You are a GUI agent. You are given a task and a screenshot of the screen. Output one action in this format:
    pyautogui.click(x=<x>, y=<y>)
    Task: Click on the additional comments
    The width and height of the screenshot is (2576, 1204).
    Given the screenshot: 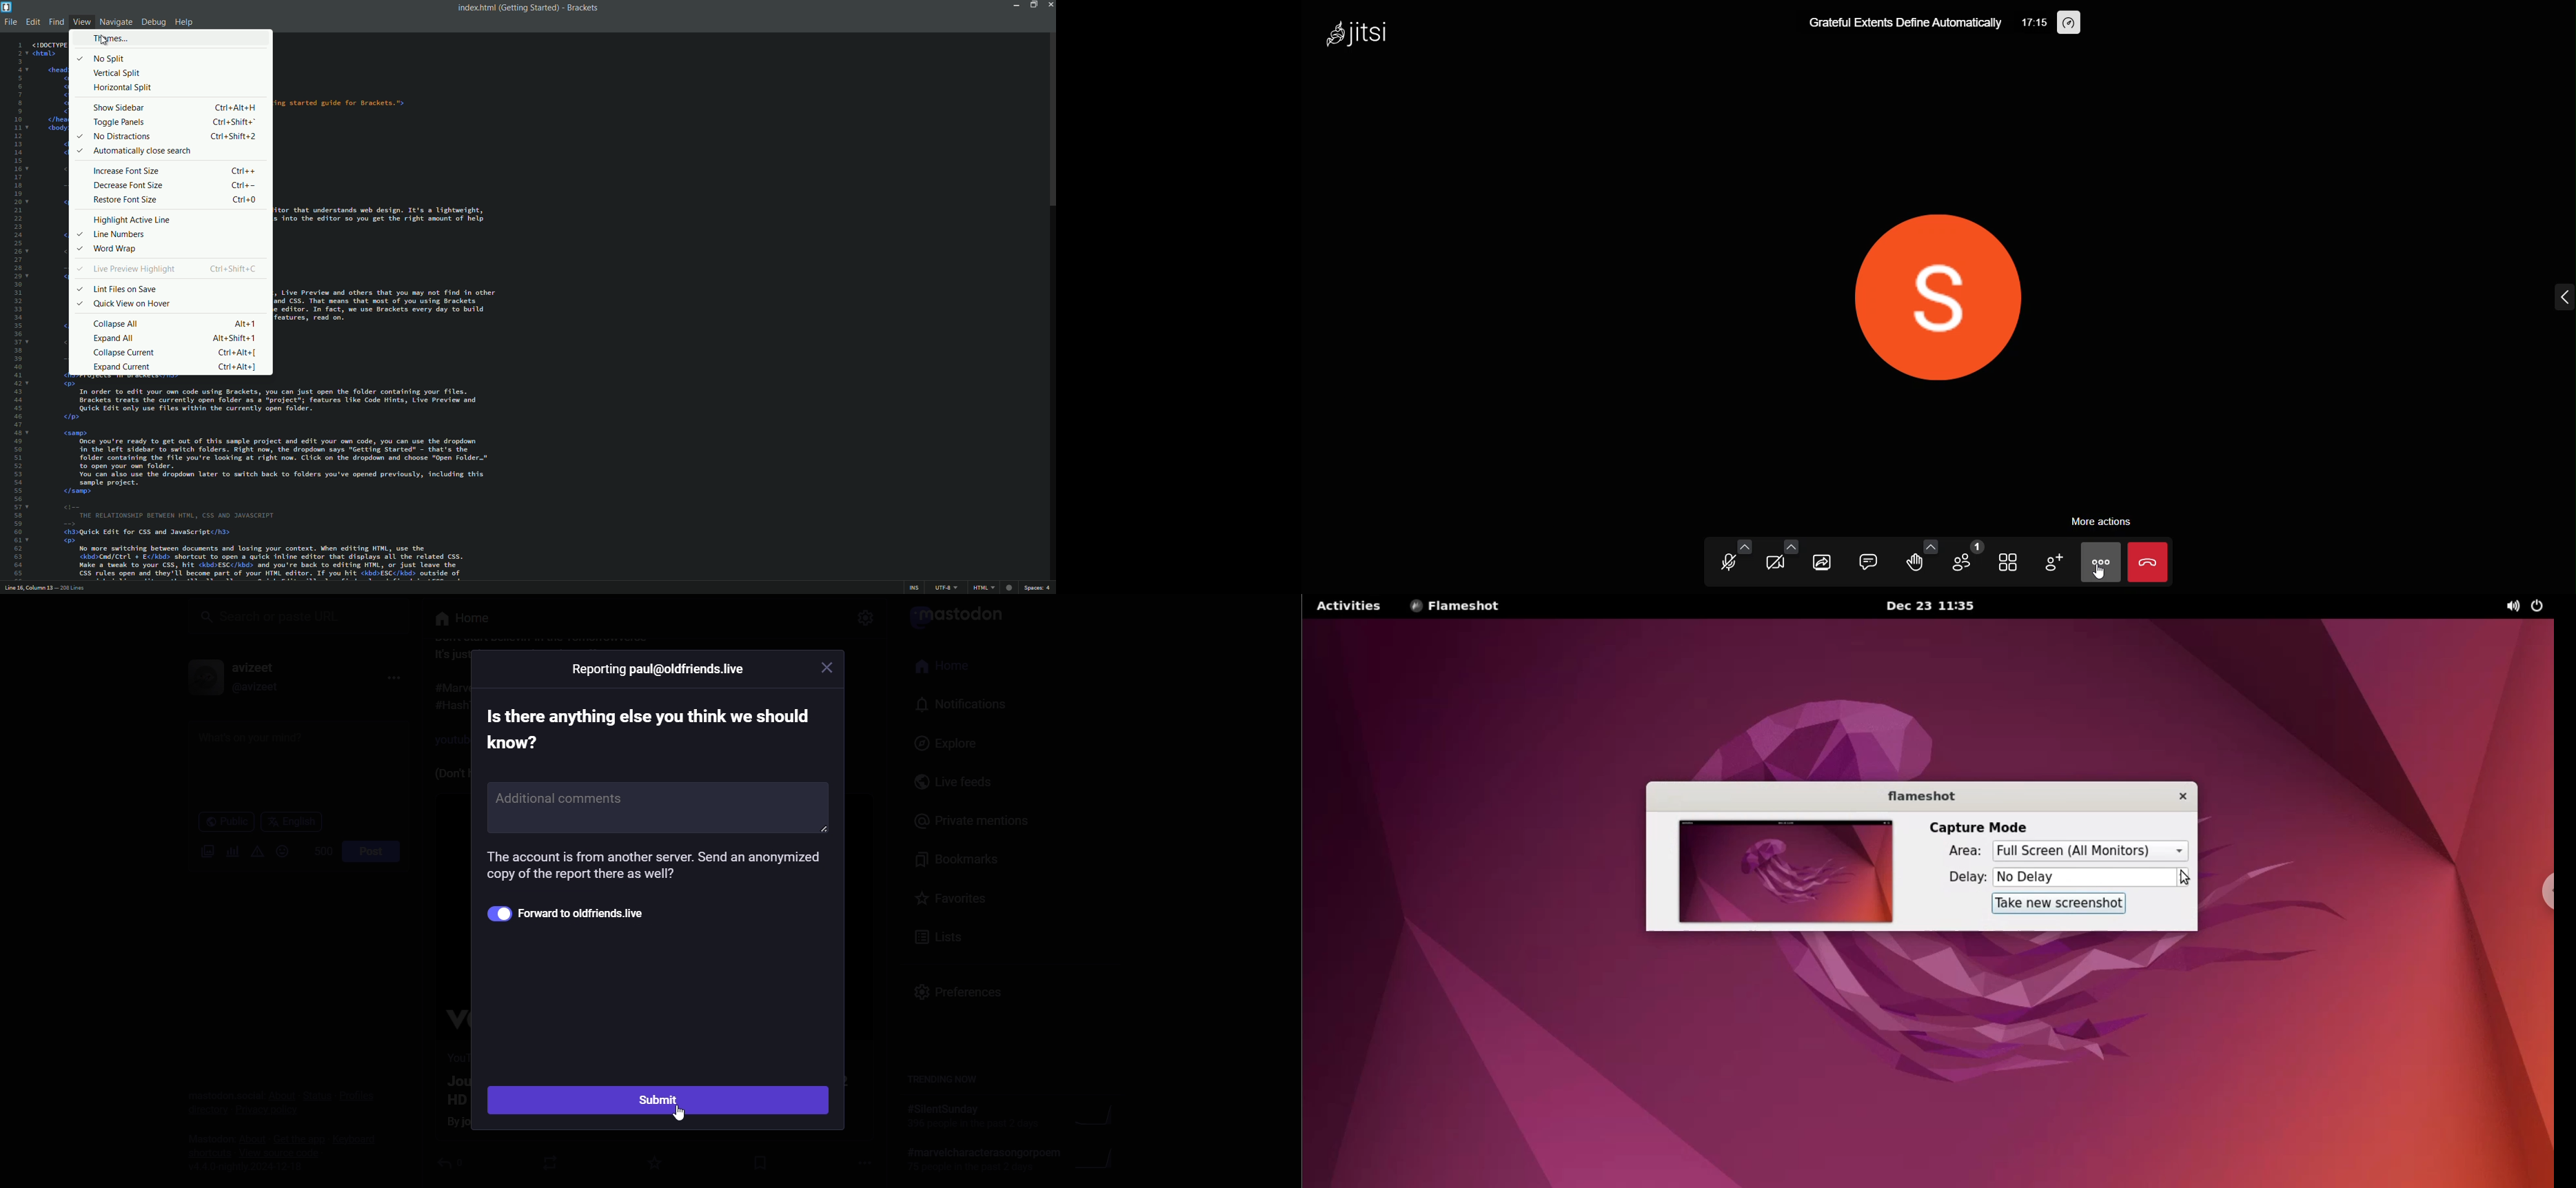 What is the action you would take?
    pyautogui.click(x=660, y=811)
    